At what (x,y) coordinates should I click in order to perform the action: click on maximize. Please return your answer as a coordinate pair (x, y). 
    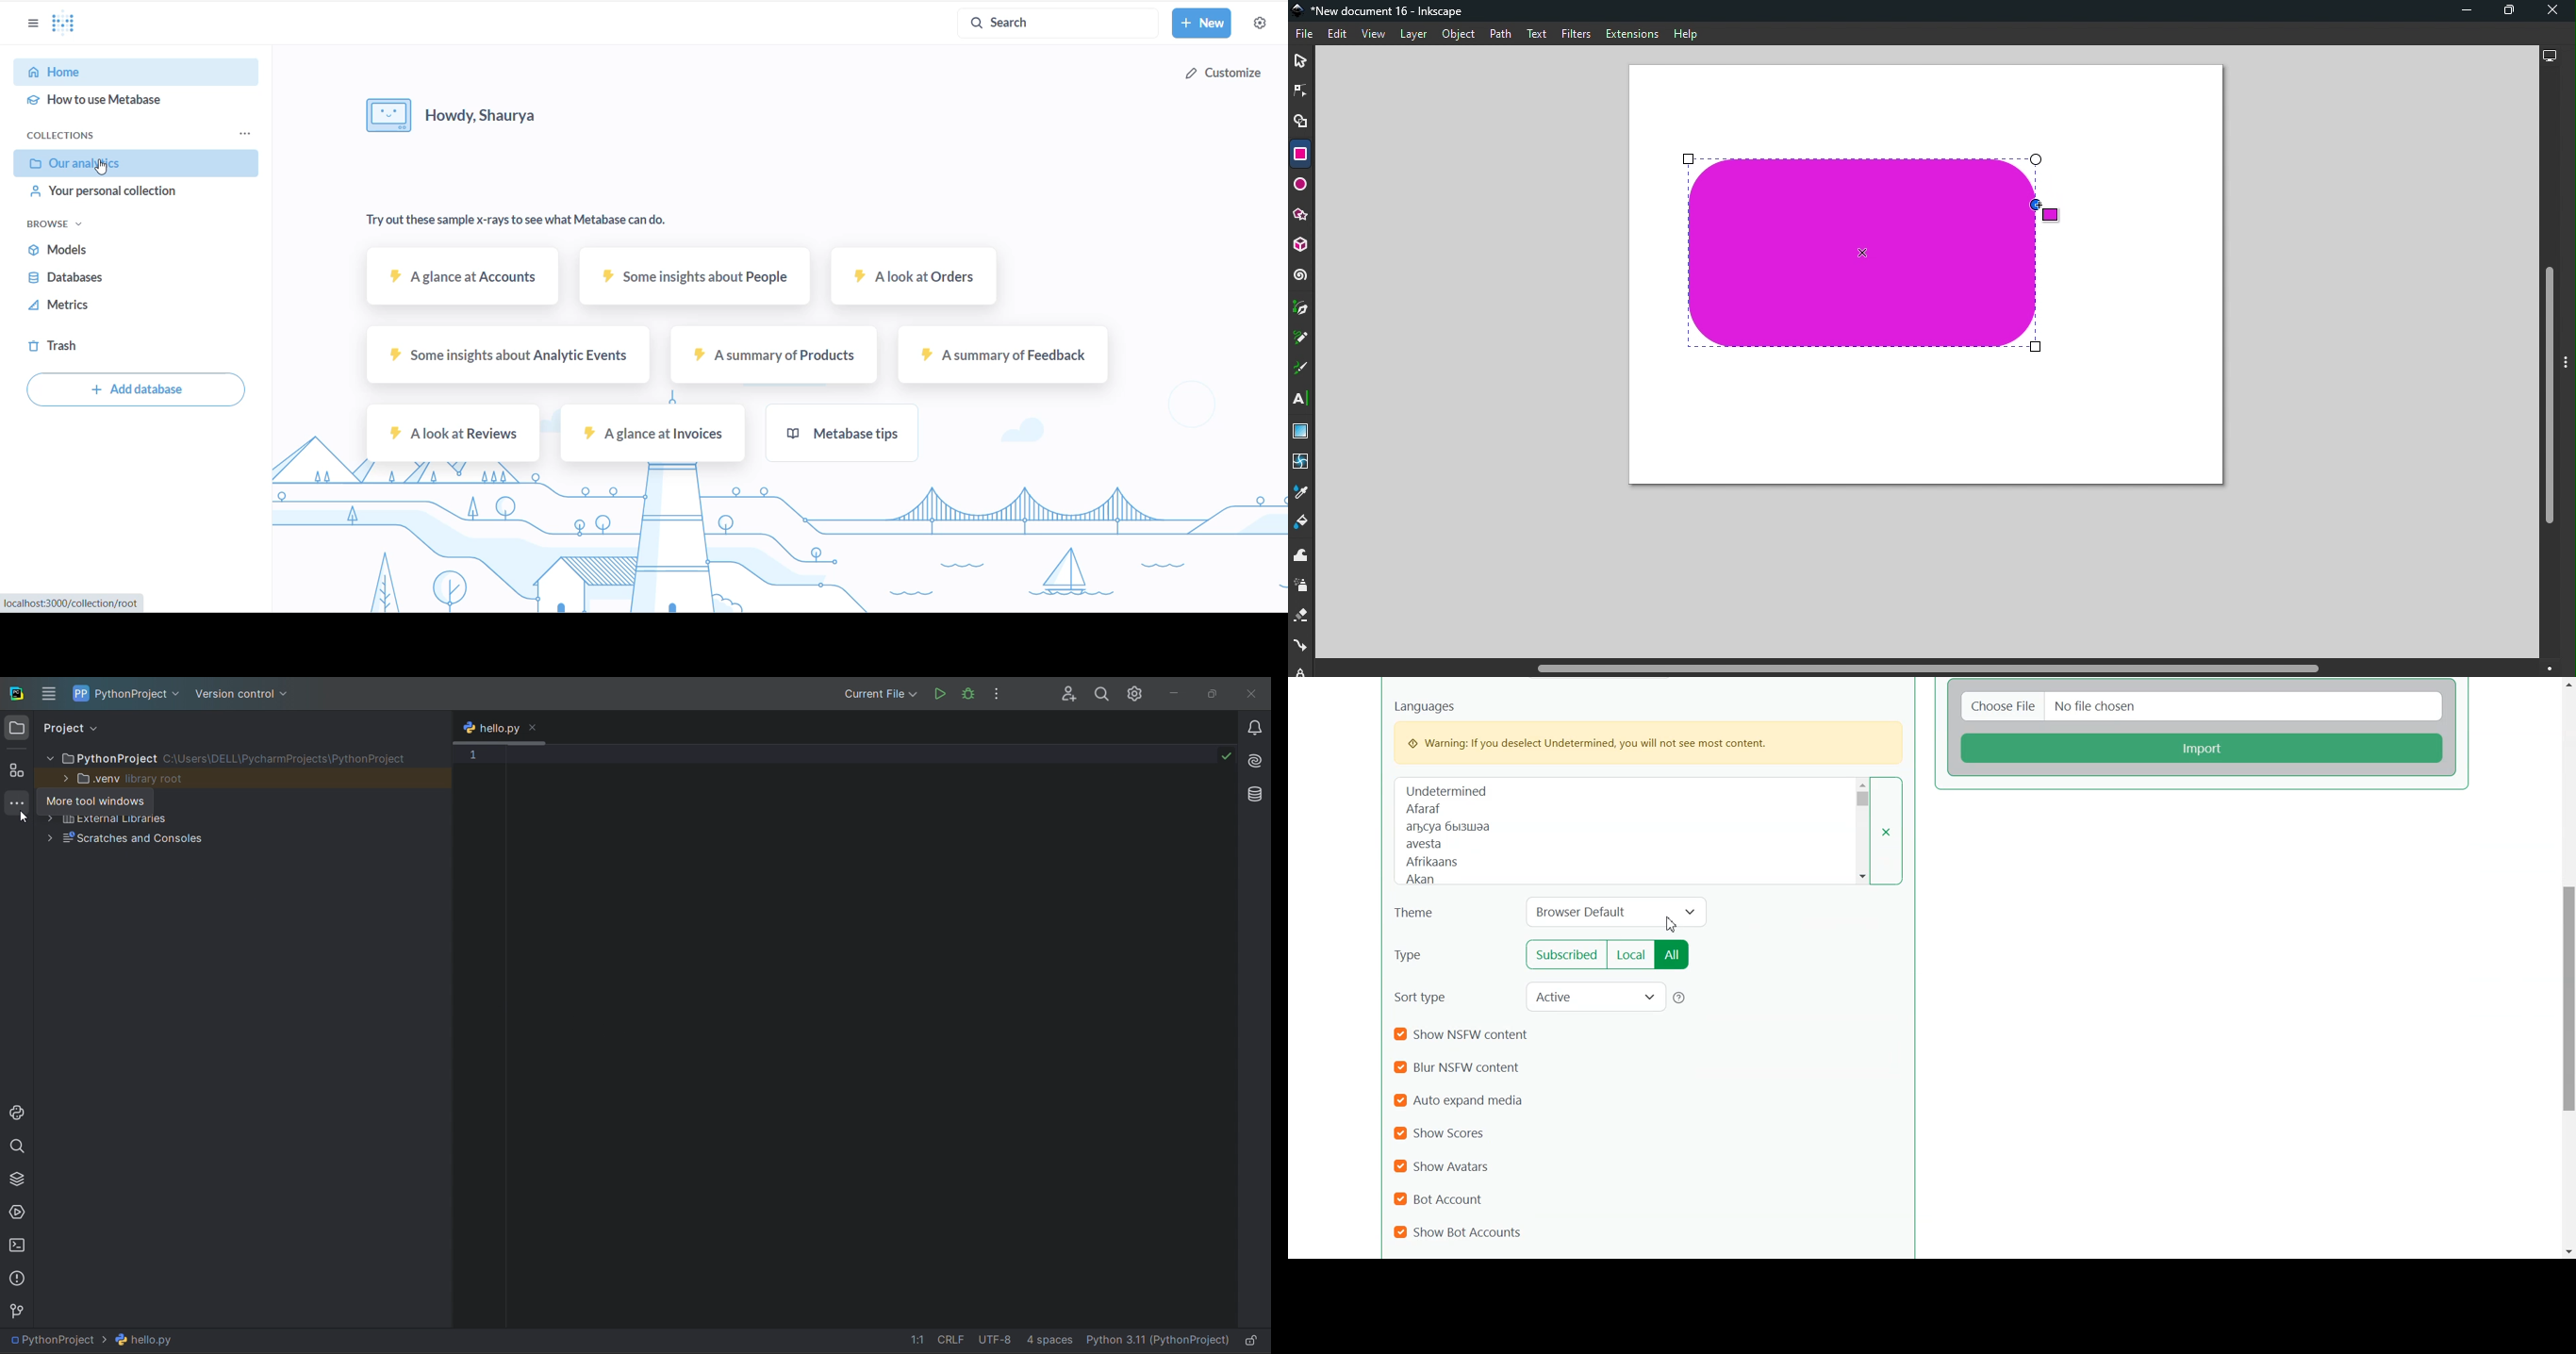
    Looking at the image, I should click on (1215, 694).